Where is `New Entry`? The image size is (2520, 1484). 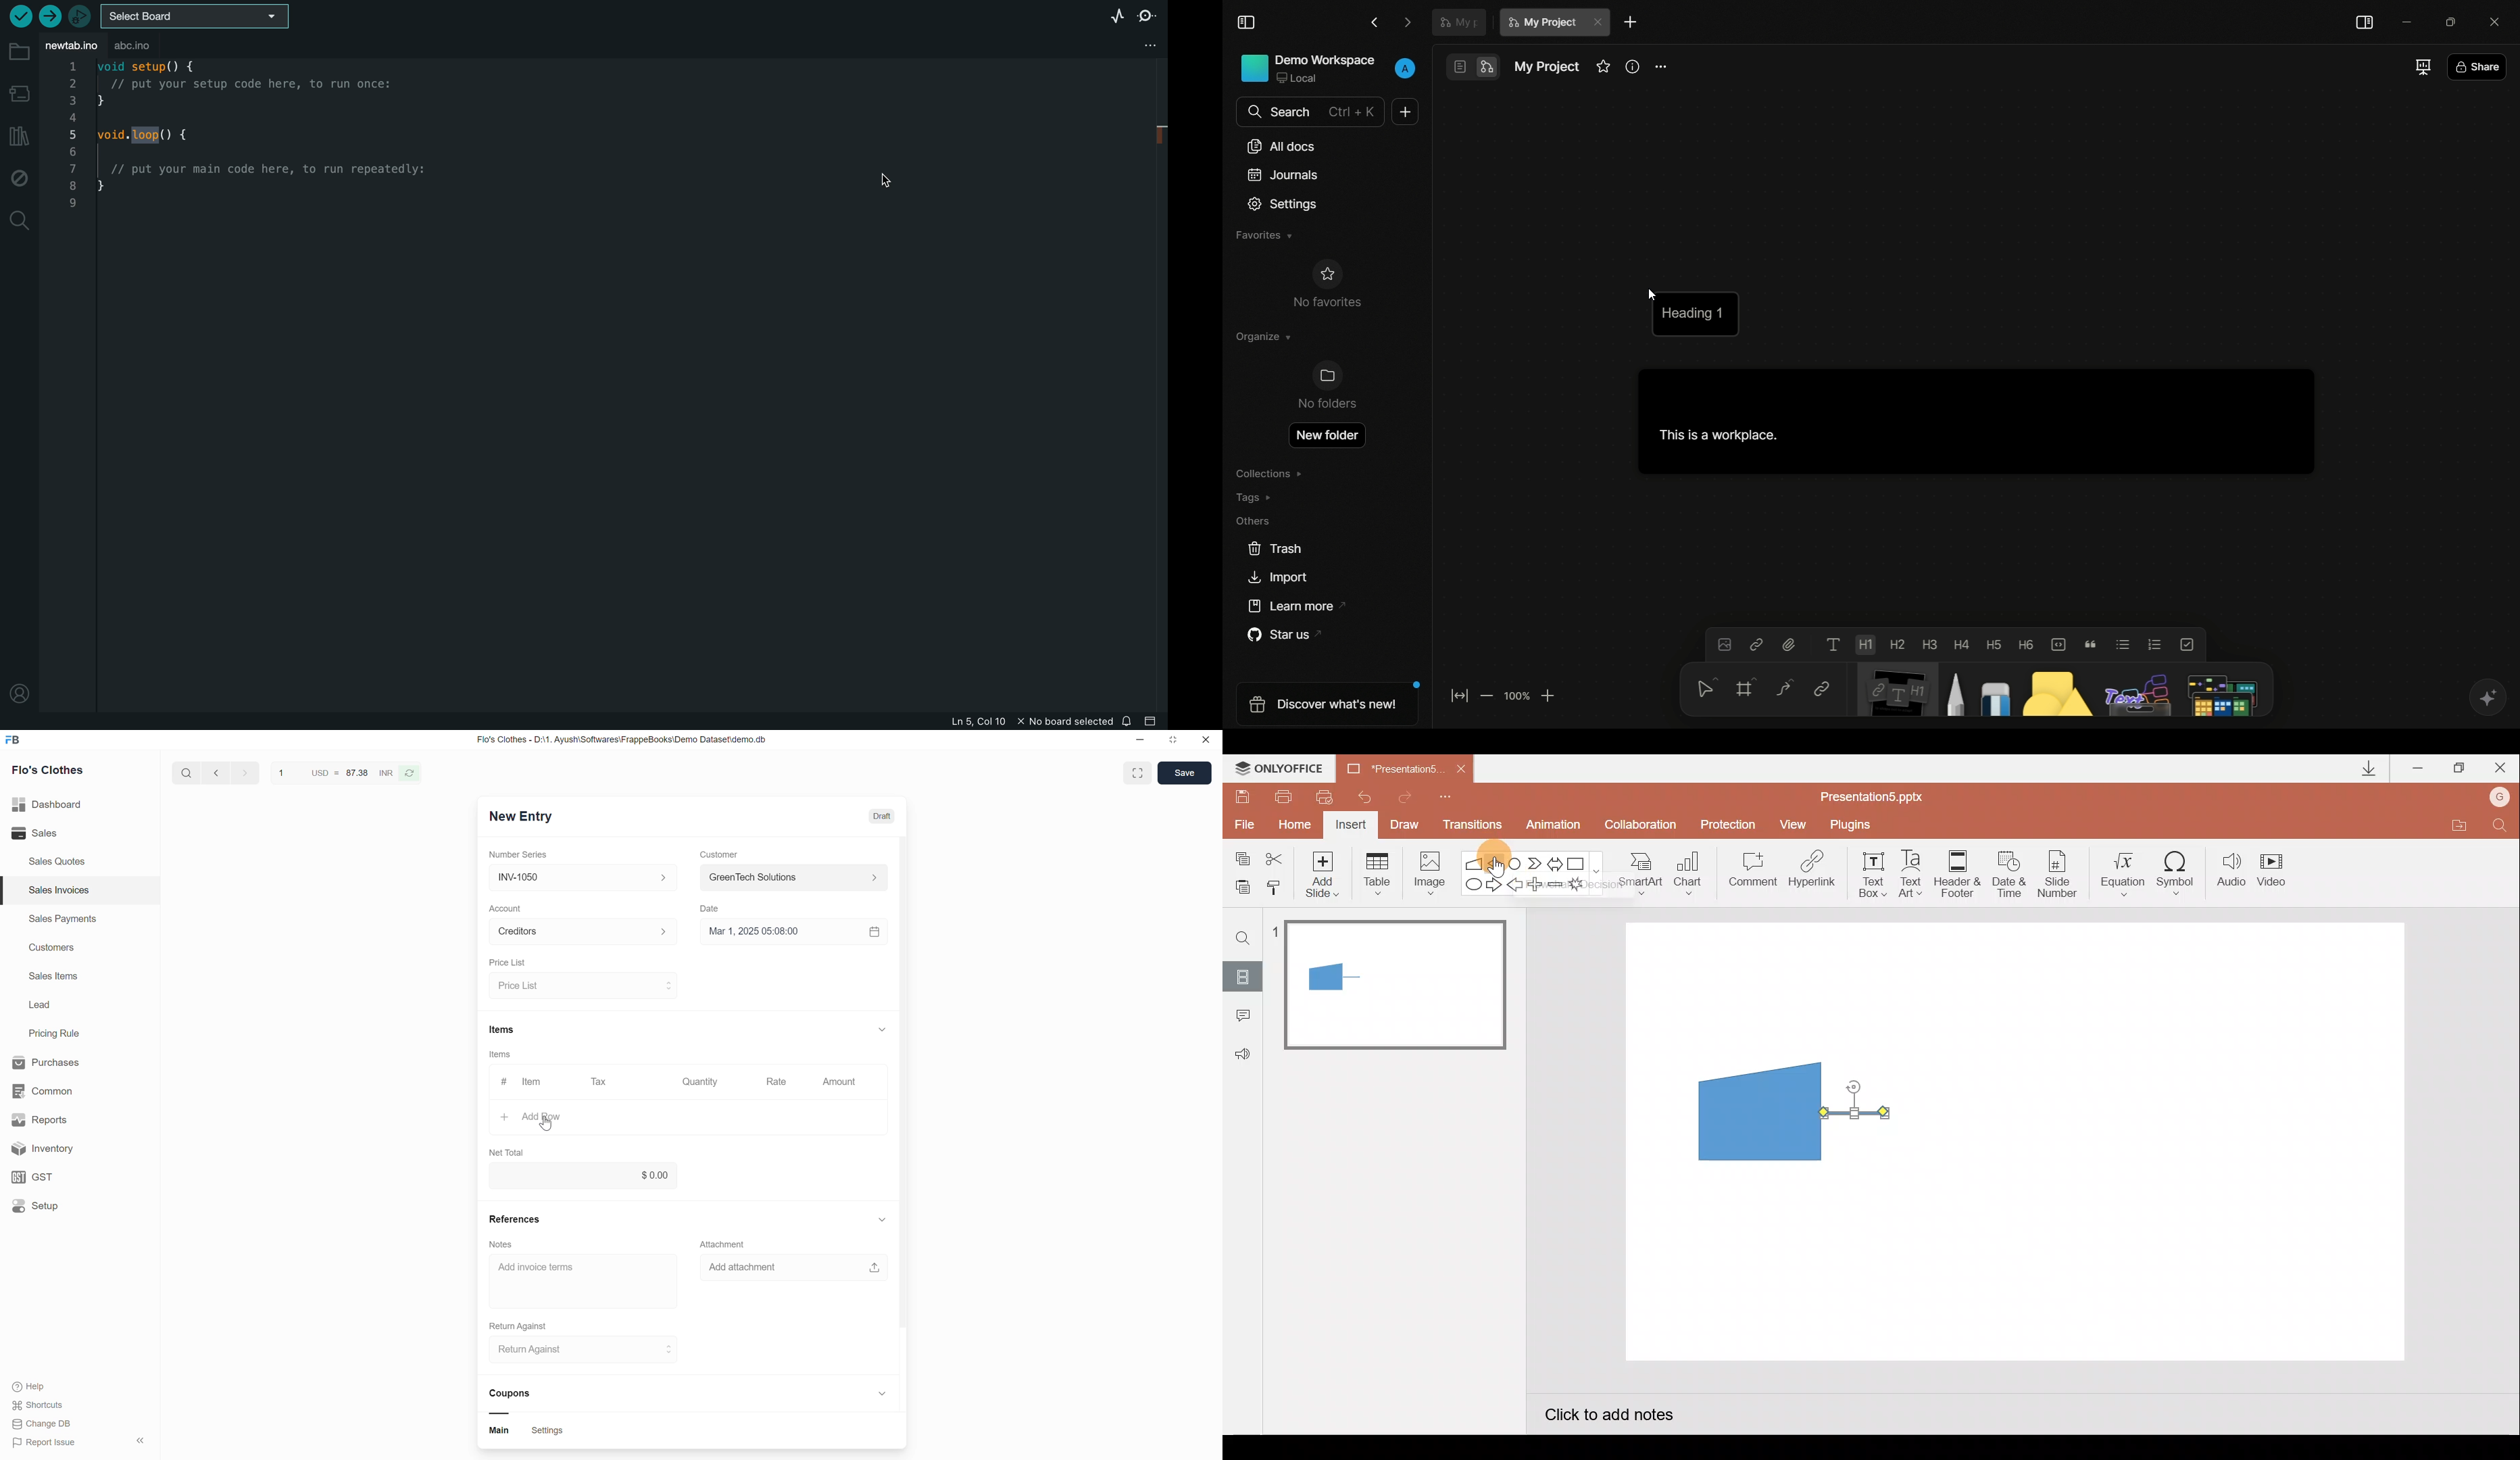
New Entry is located at coordinates (528, 817).